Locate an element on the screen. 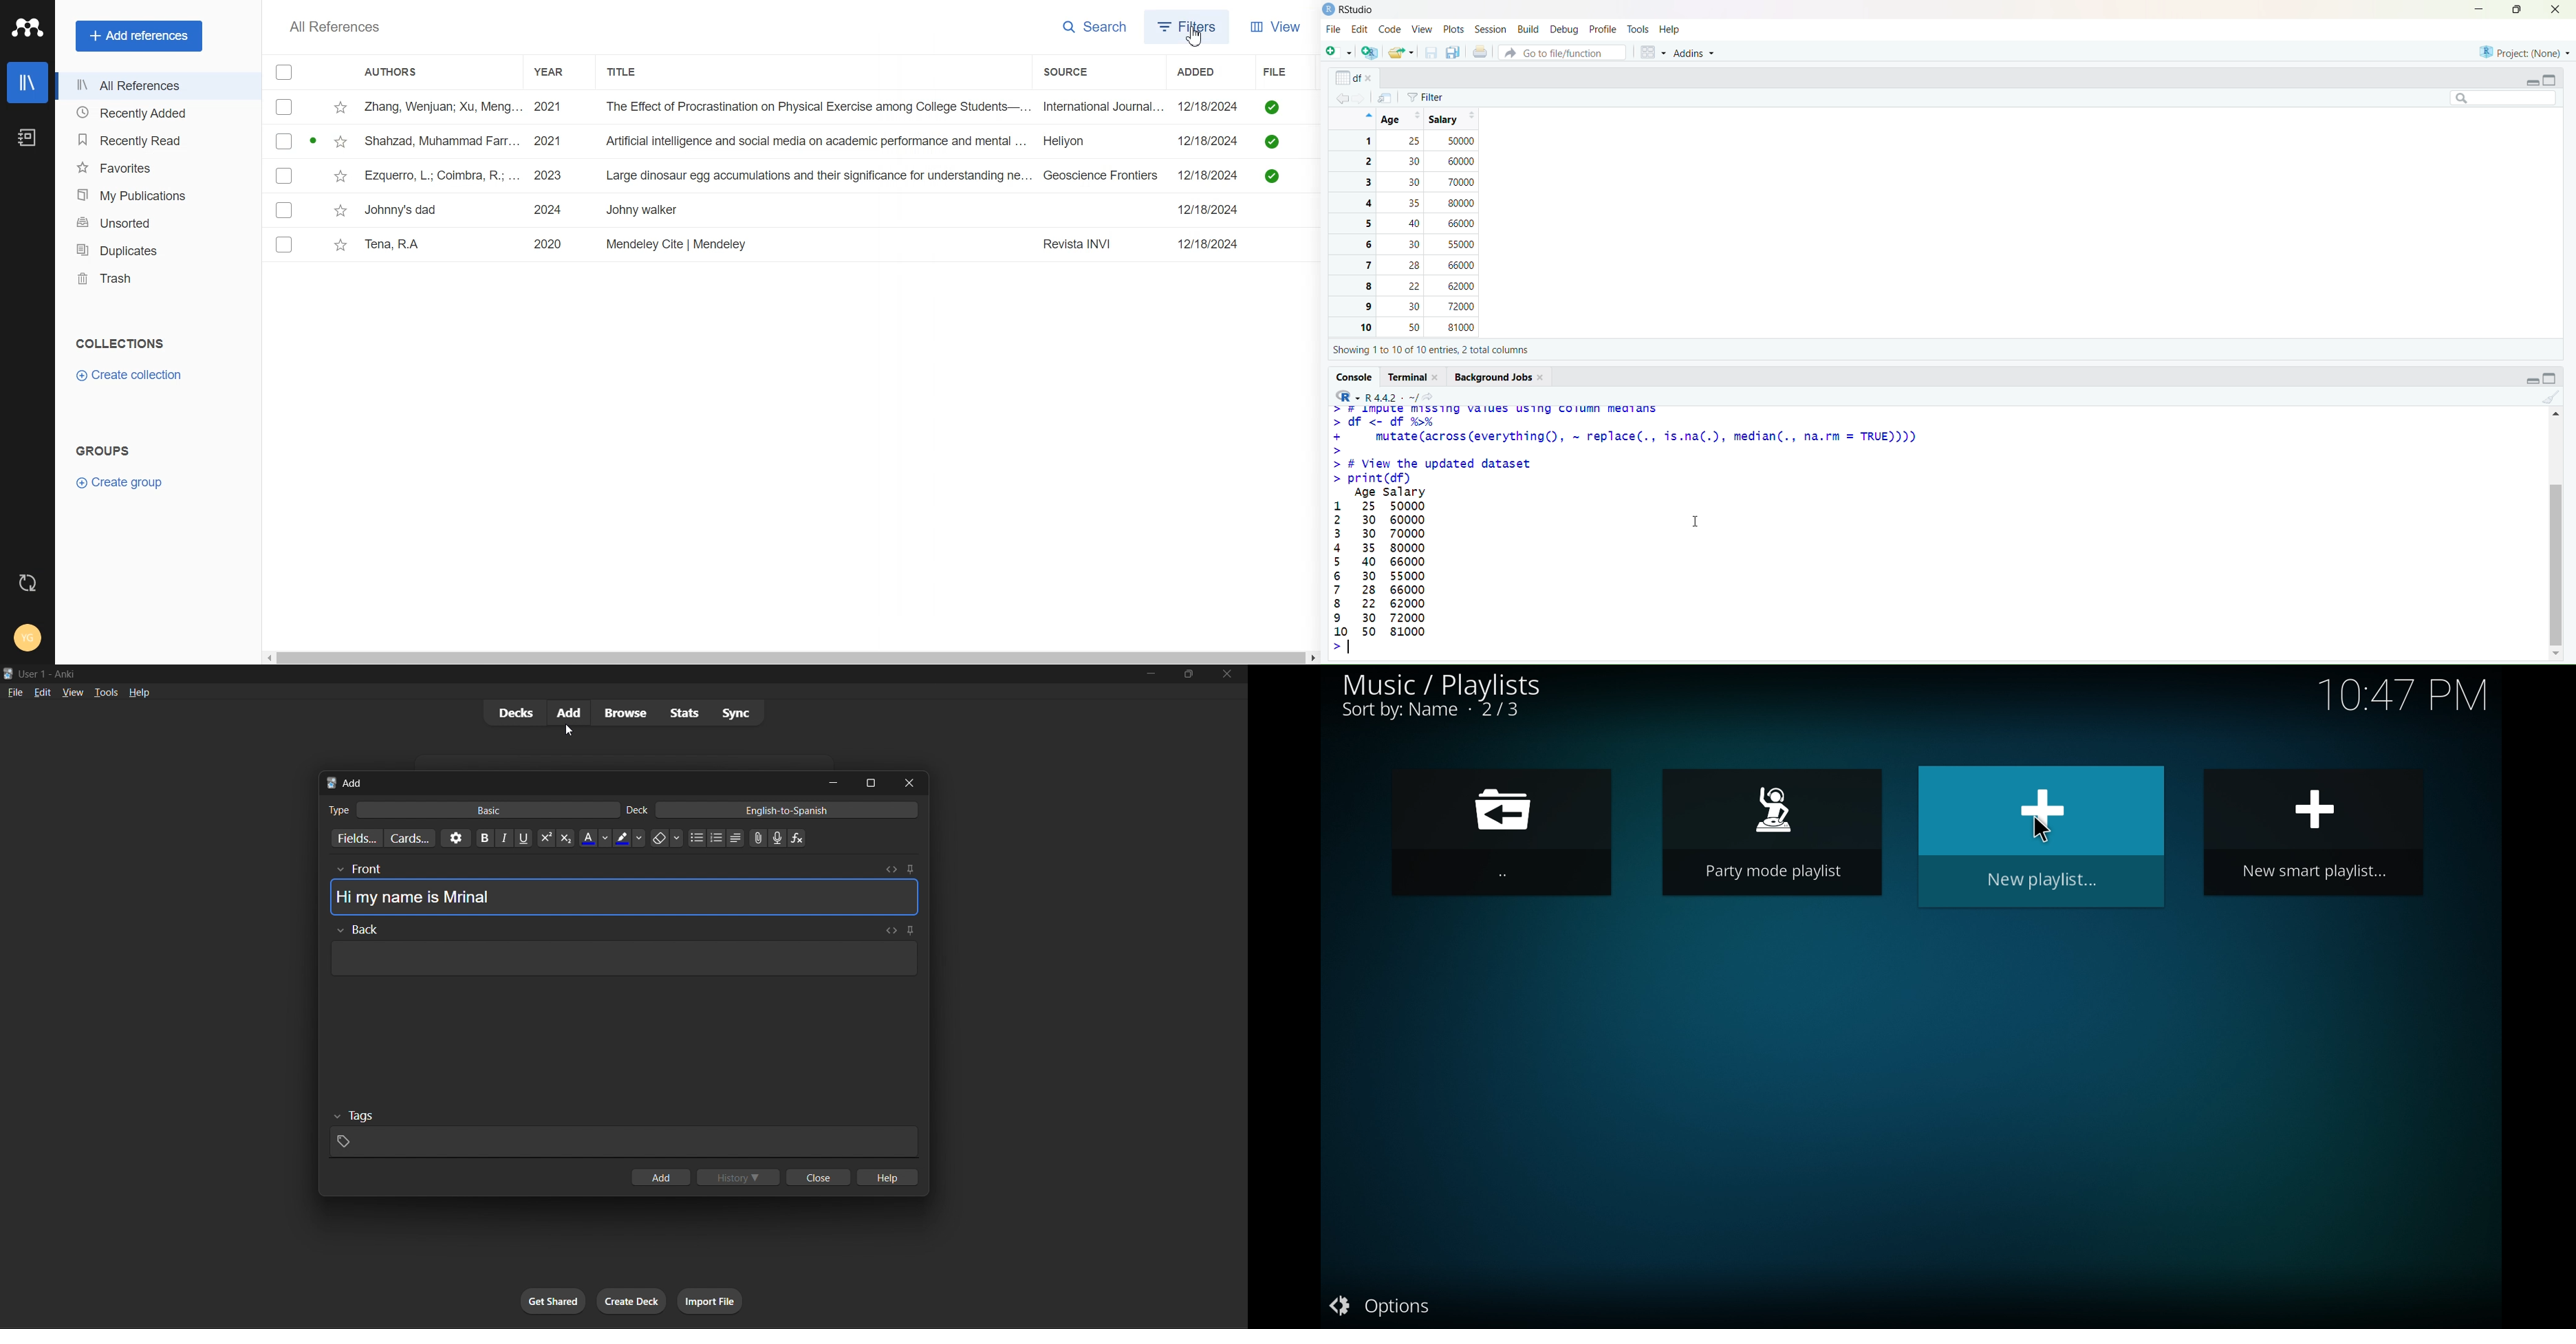  Search is located at coordinates (1088, 28).